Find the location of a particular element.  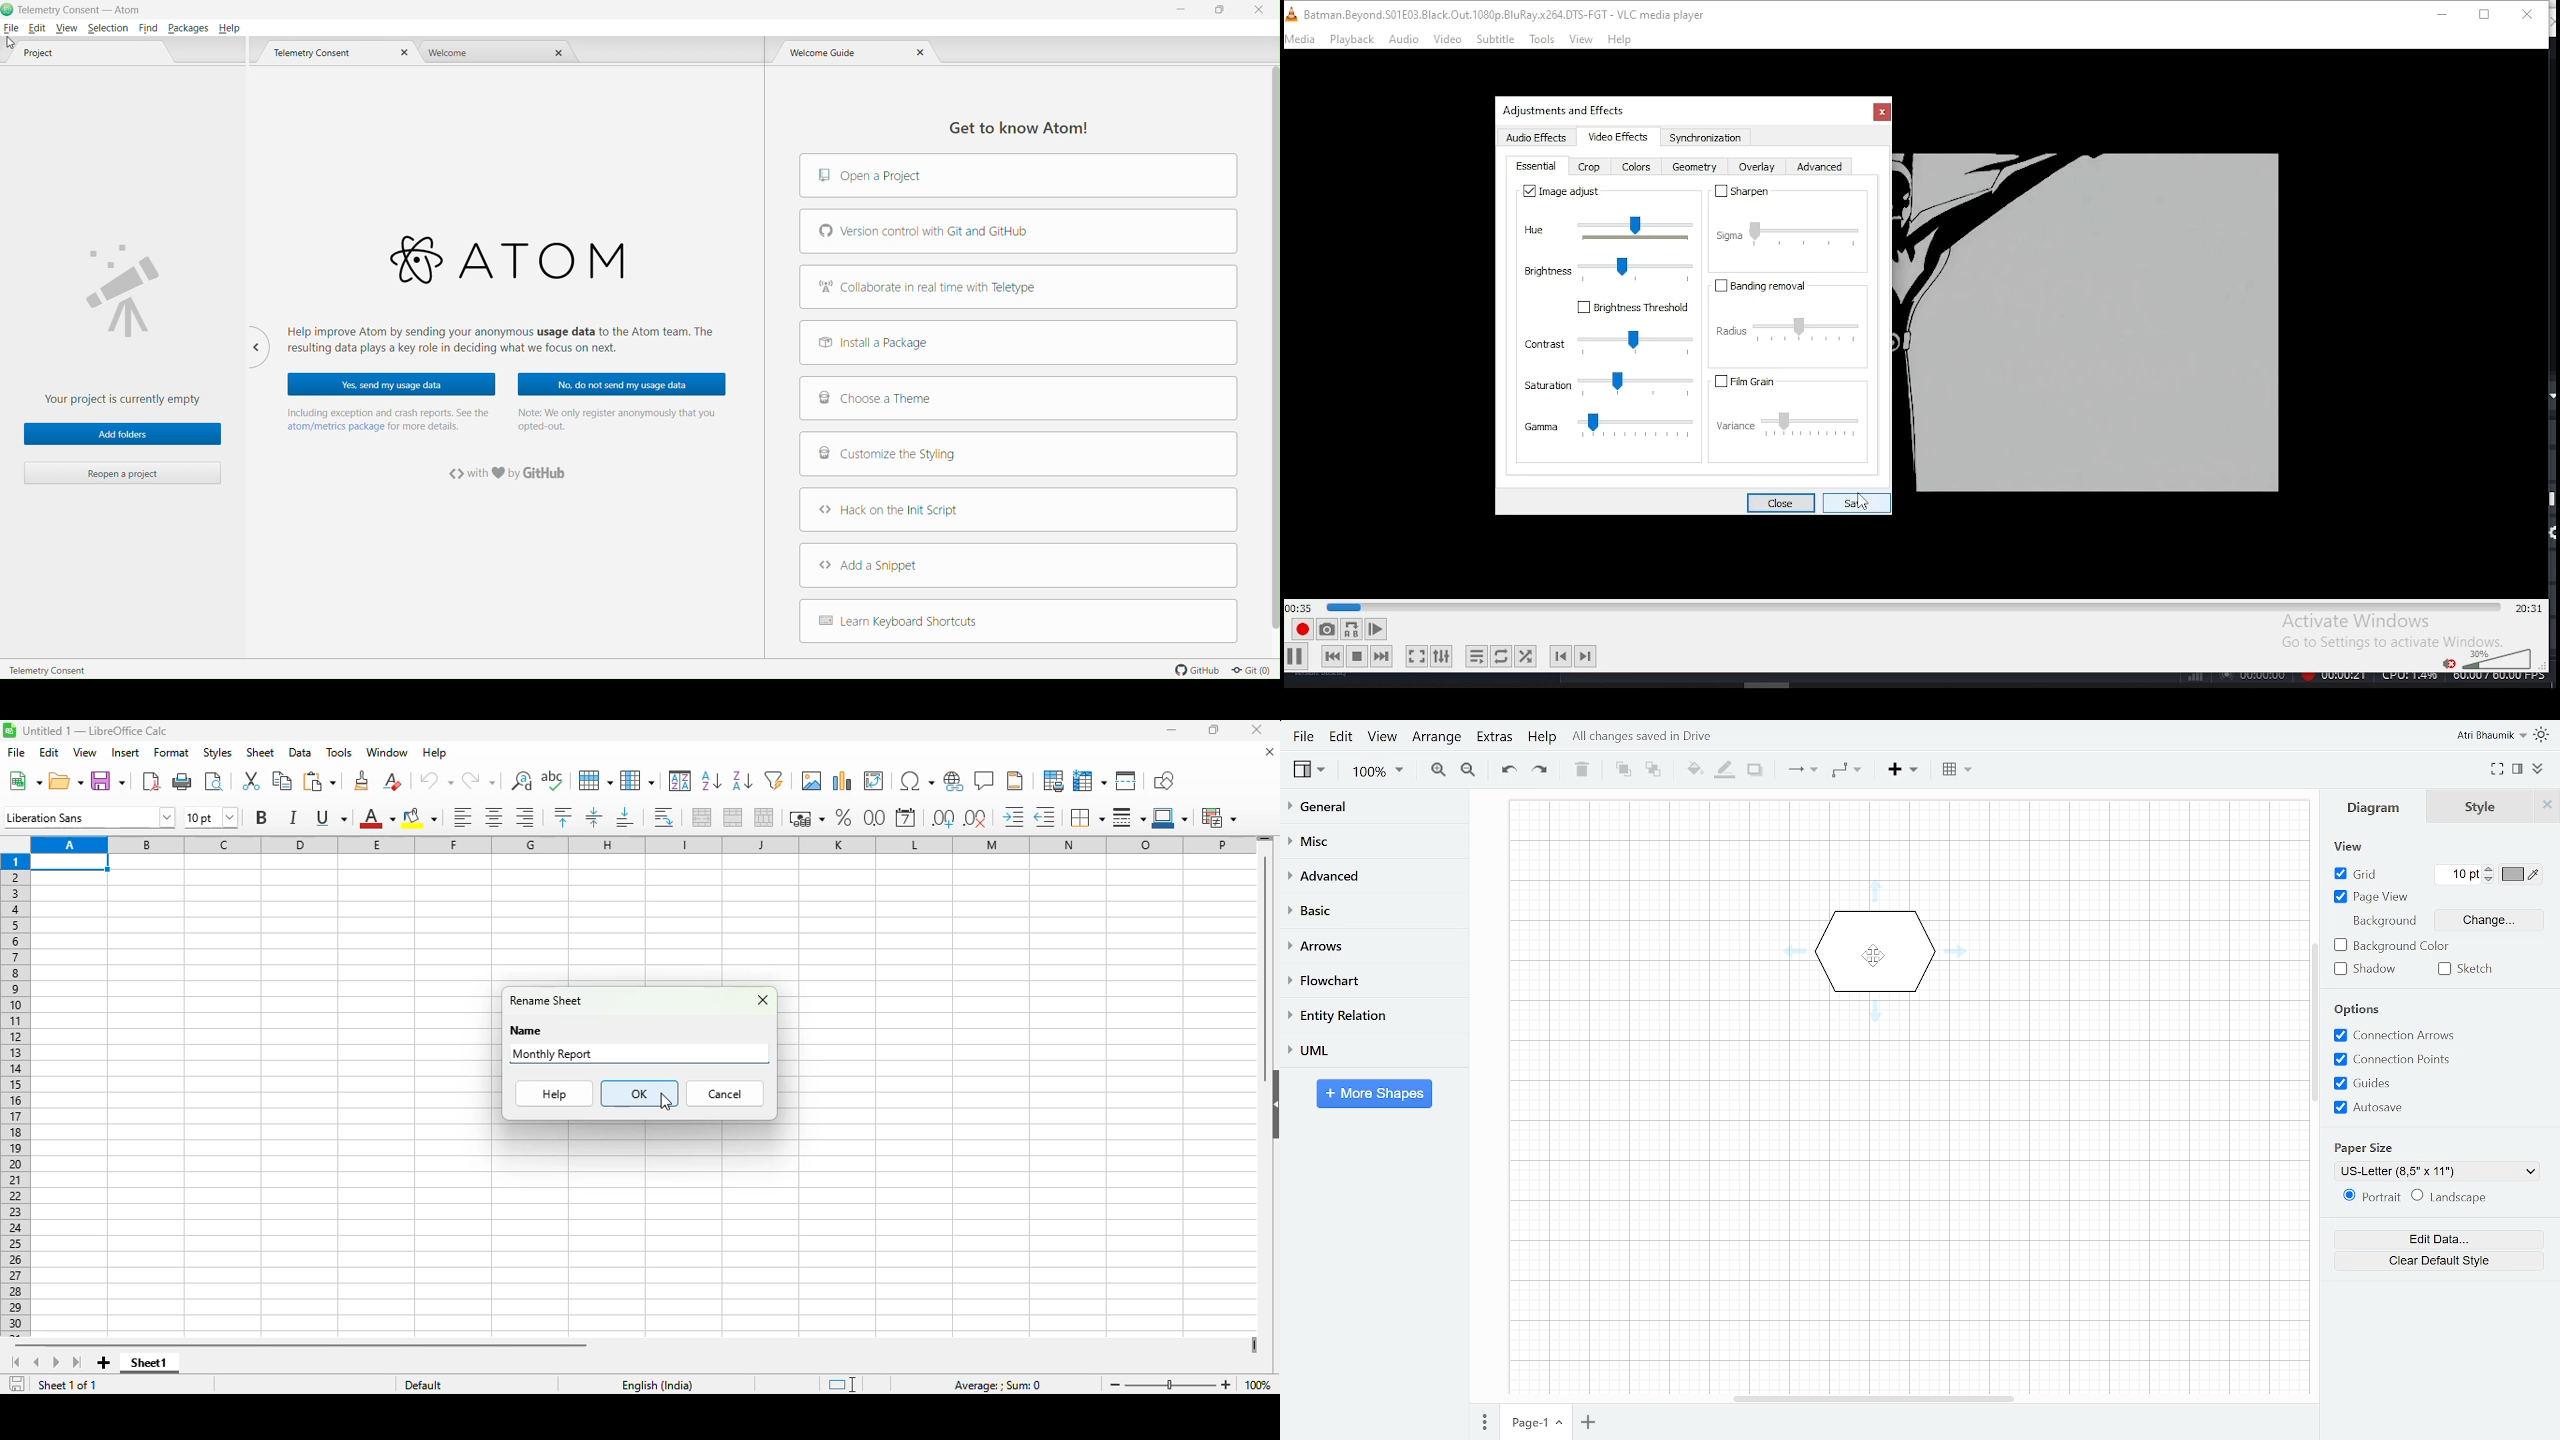

Delete is located at coordinates (1582, 771).